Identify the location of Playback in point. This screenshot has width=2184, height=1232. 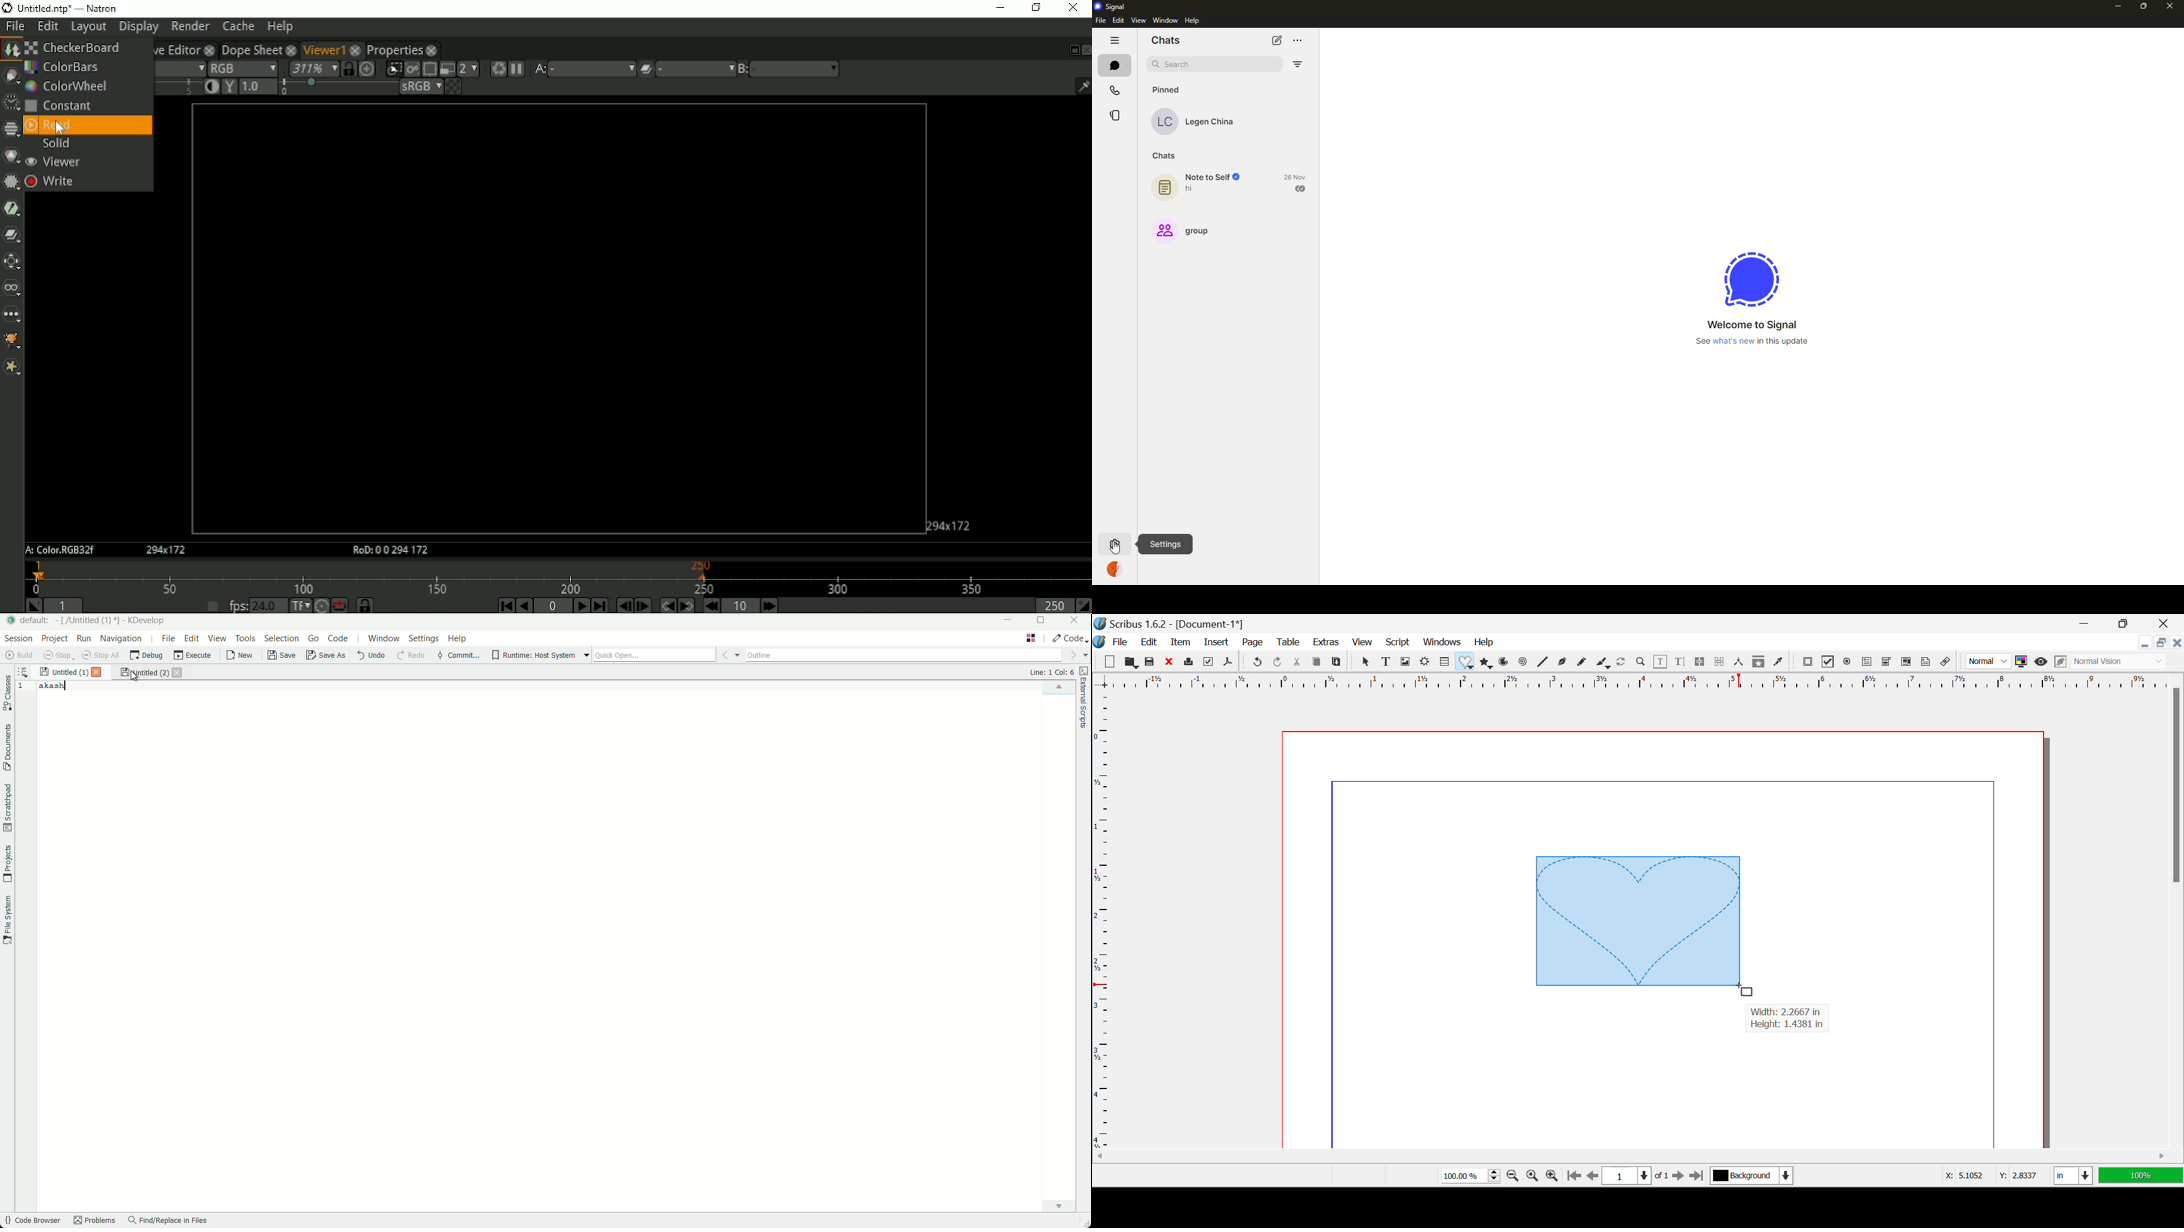
(66, 605).